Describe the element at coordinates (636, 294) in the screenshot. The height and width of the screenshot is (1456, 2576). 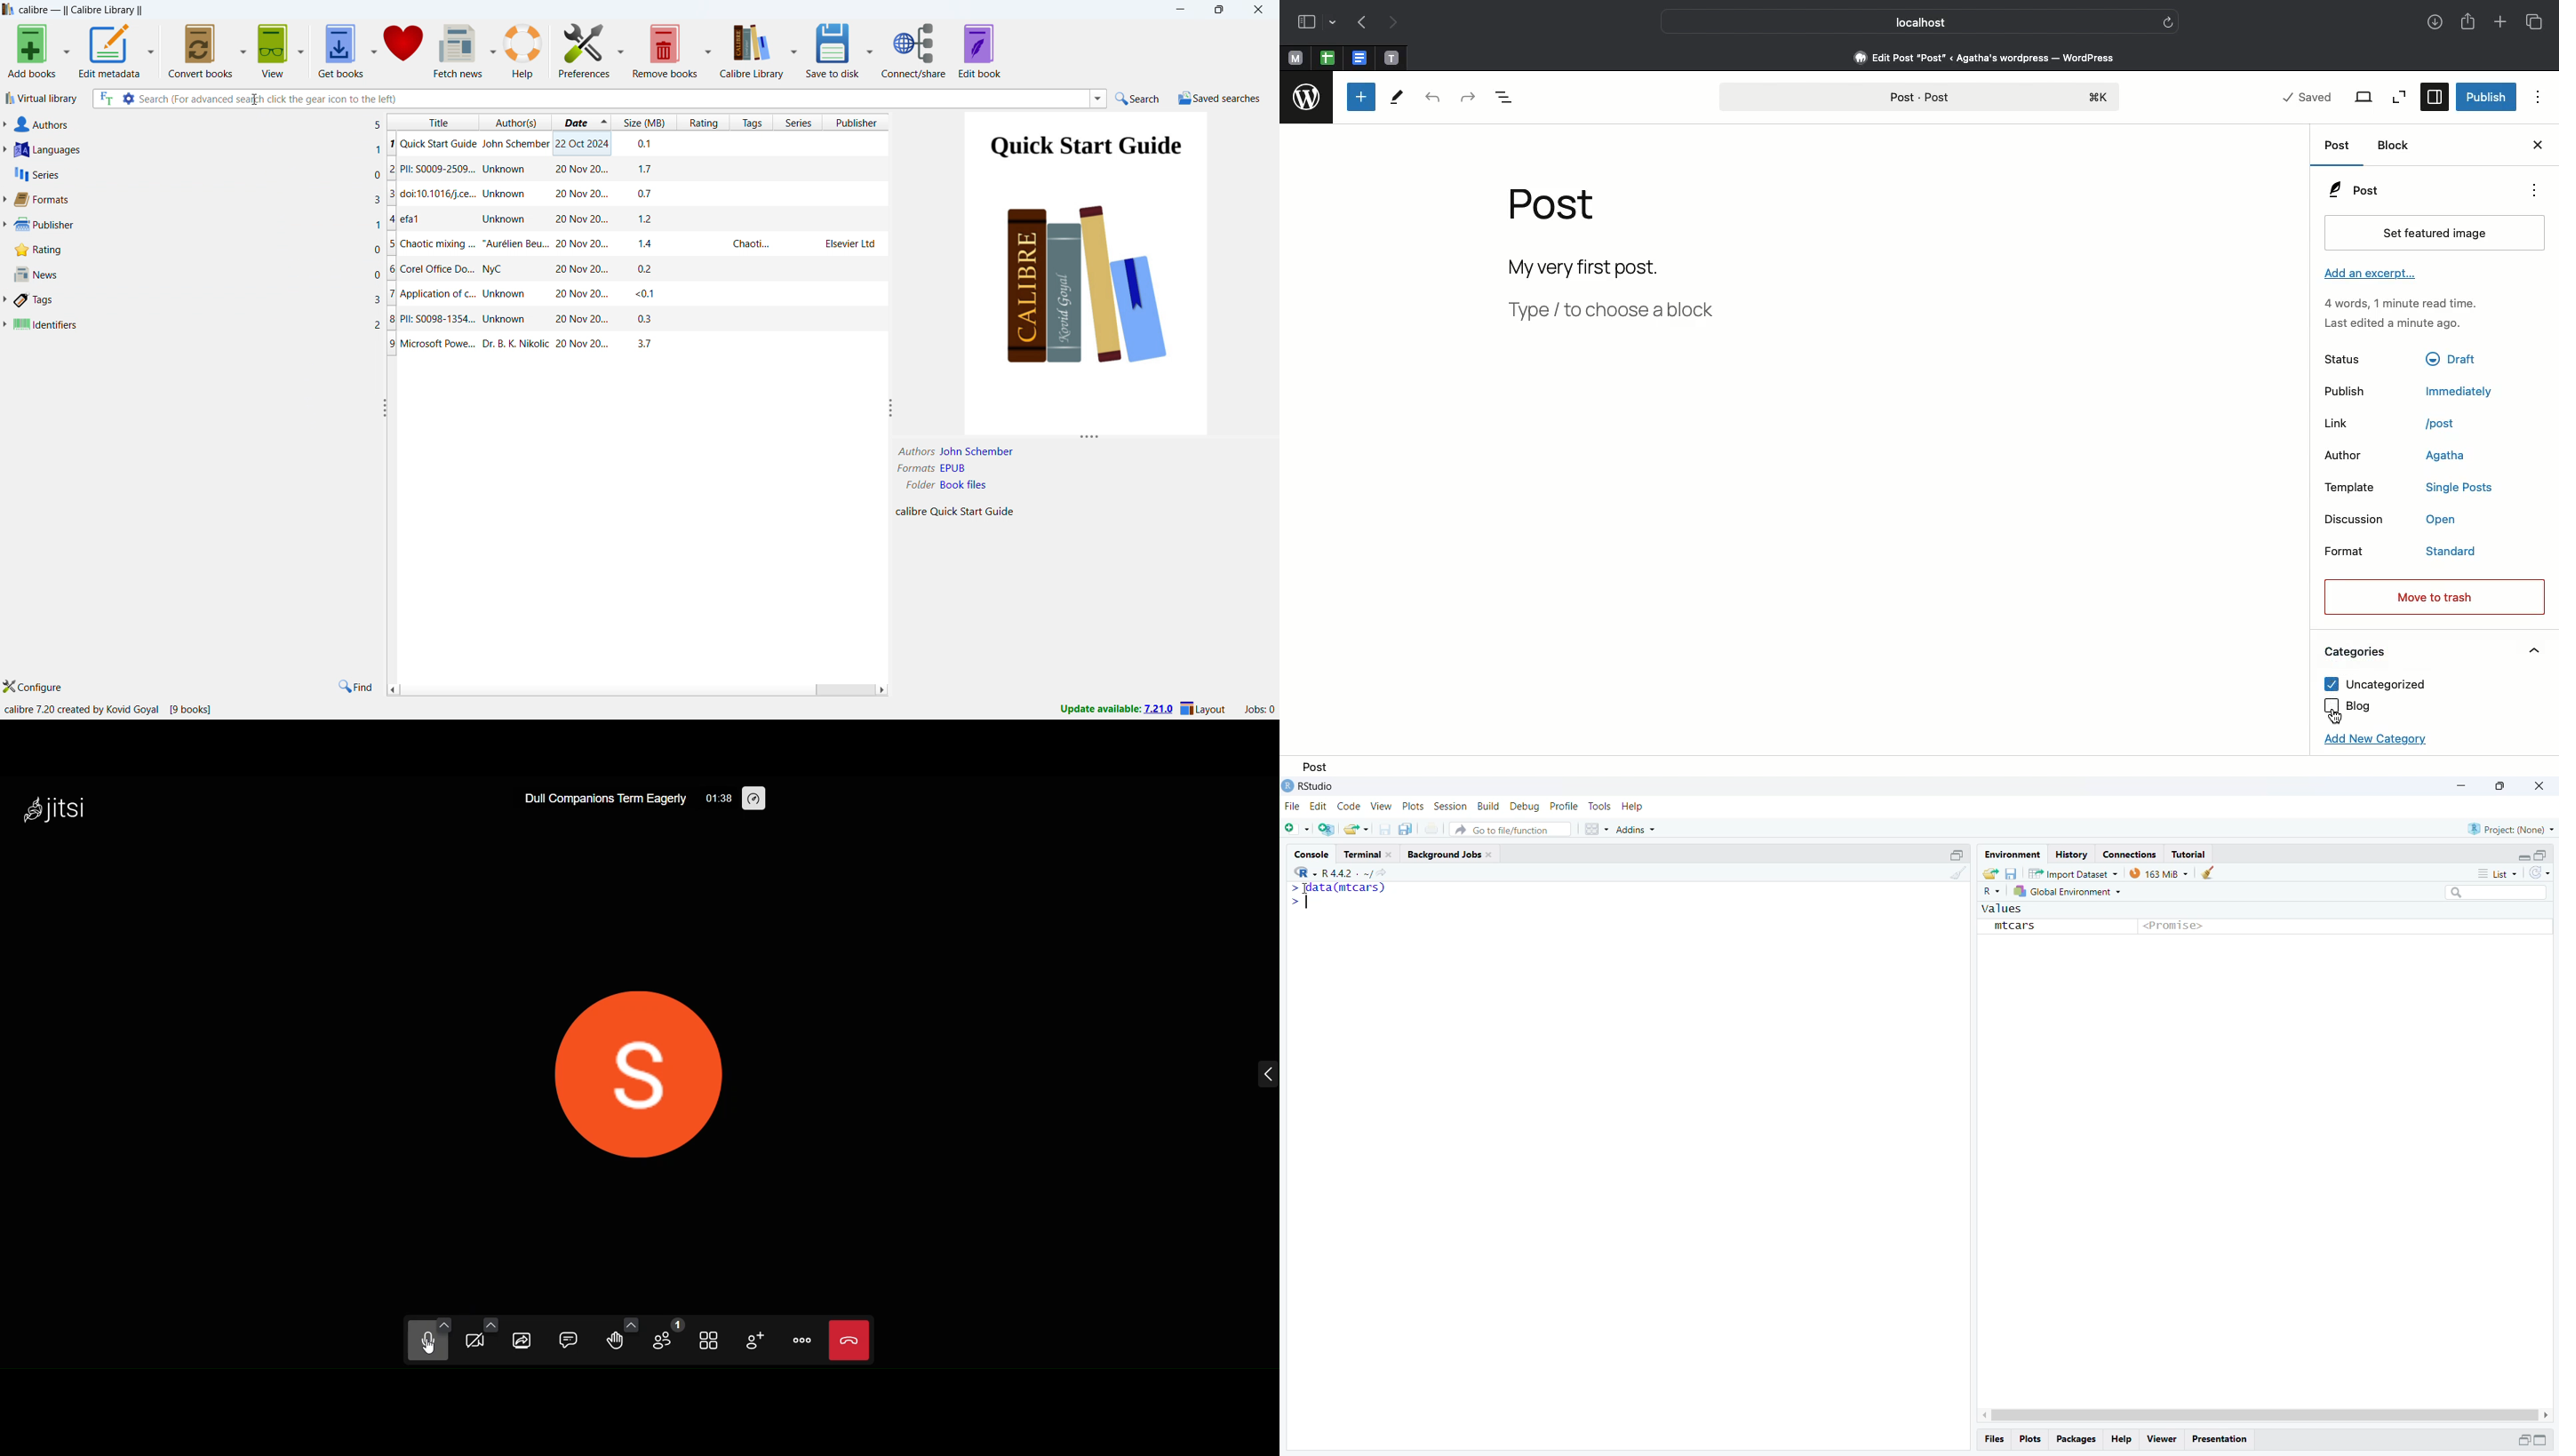
I see `Application of c...` at that location.